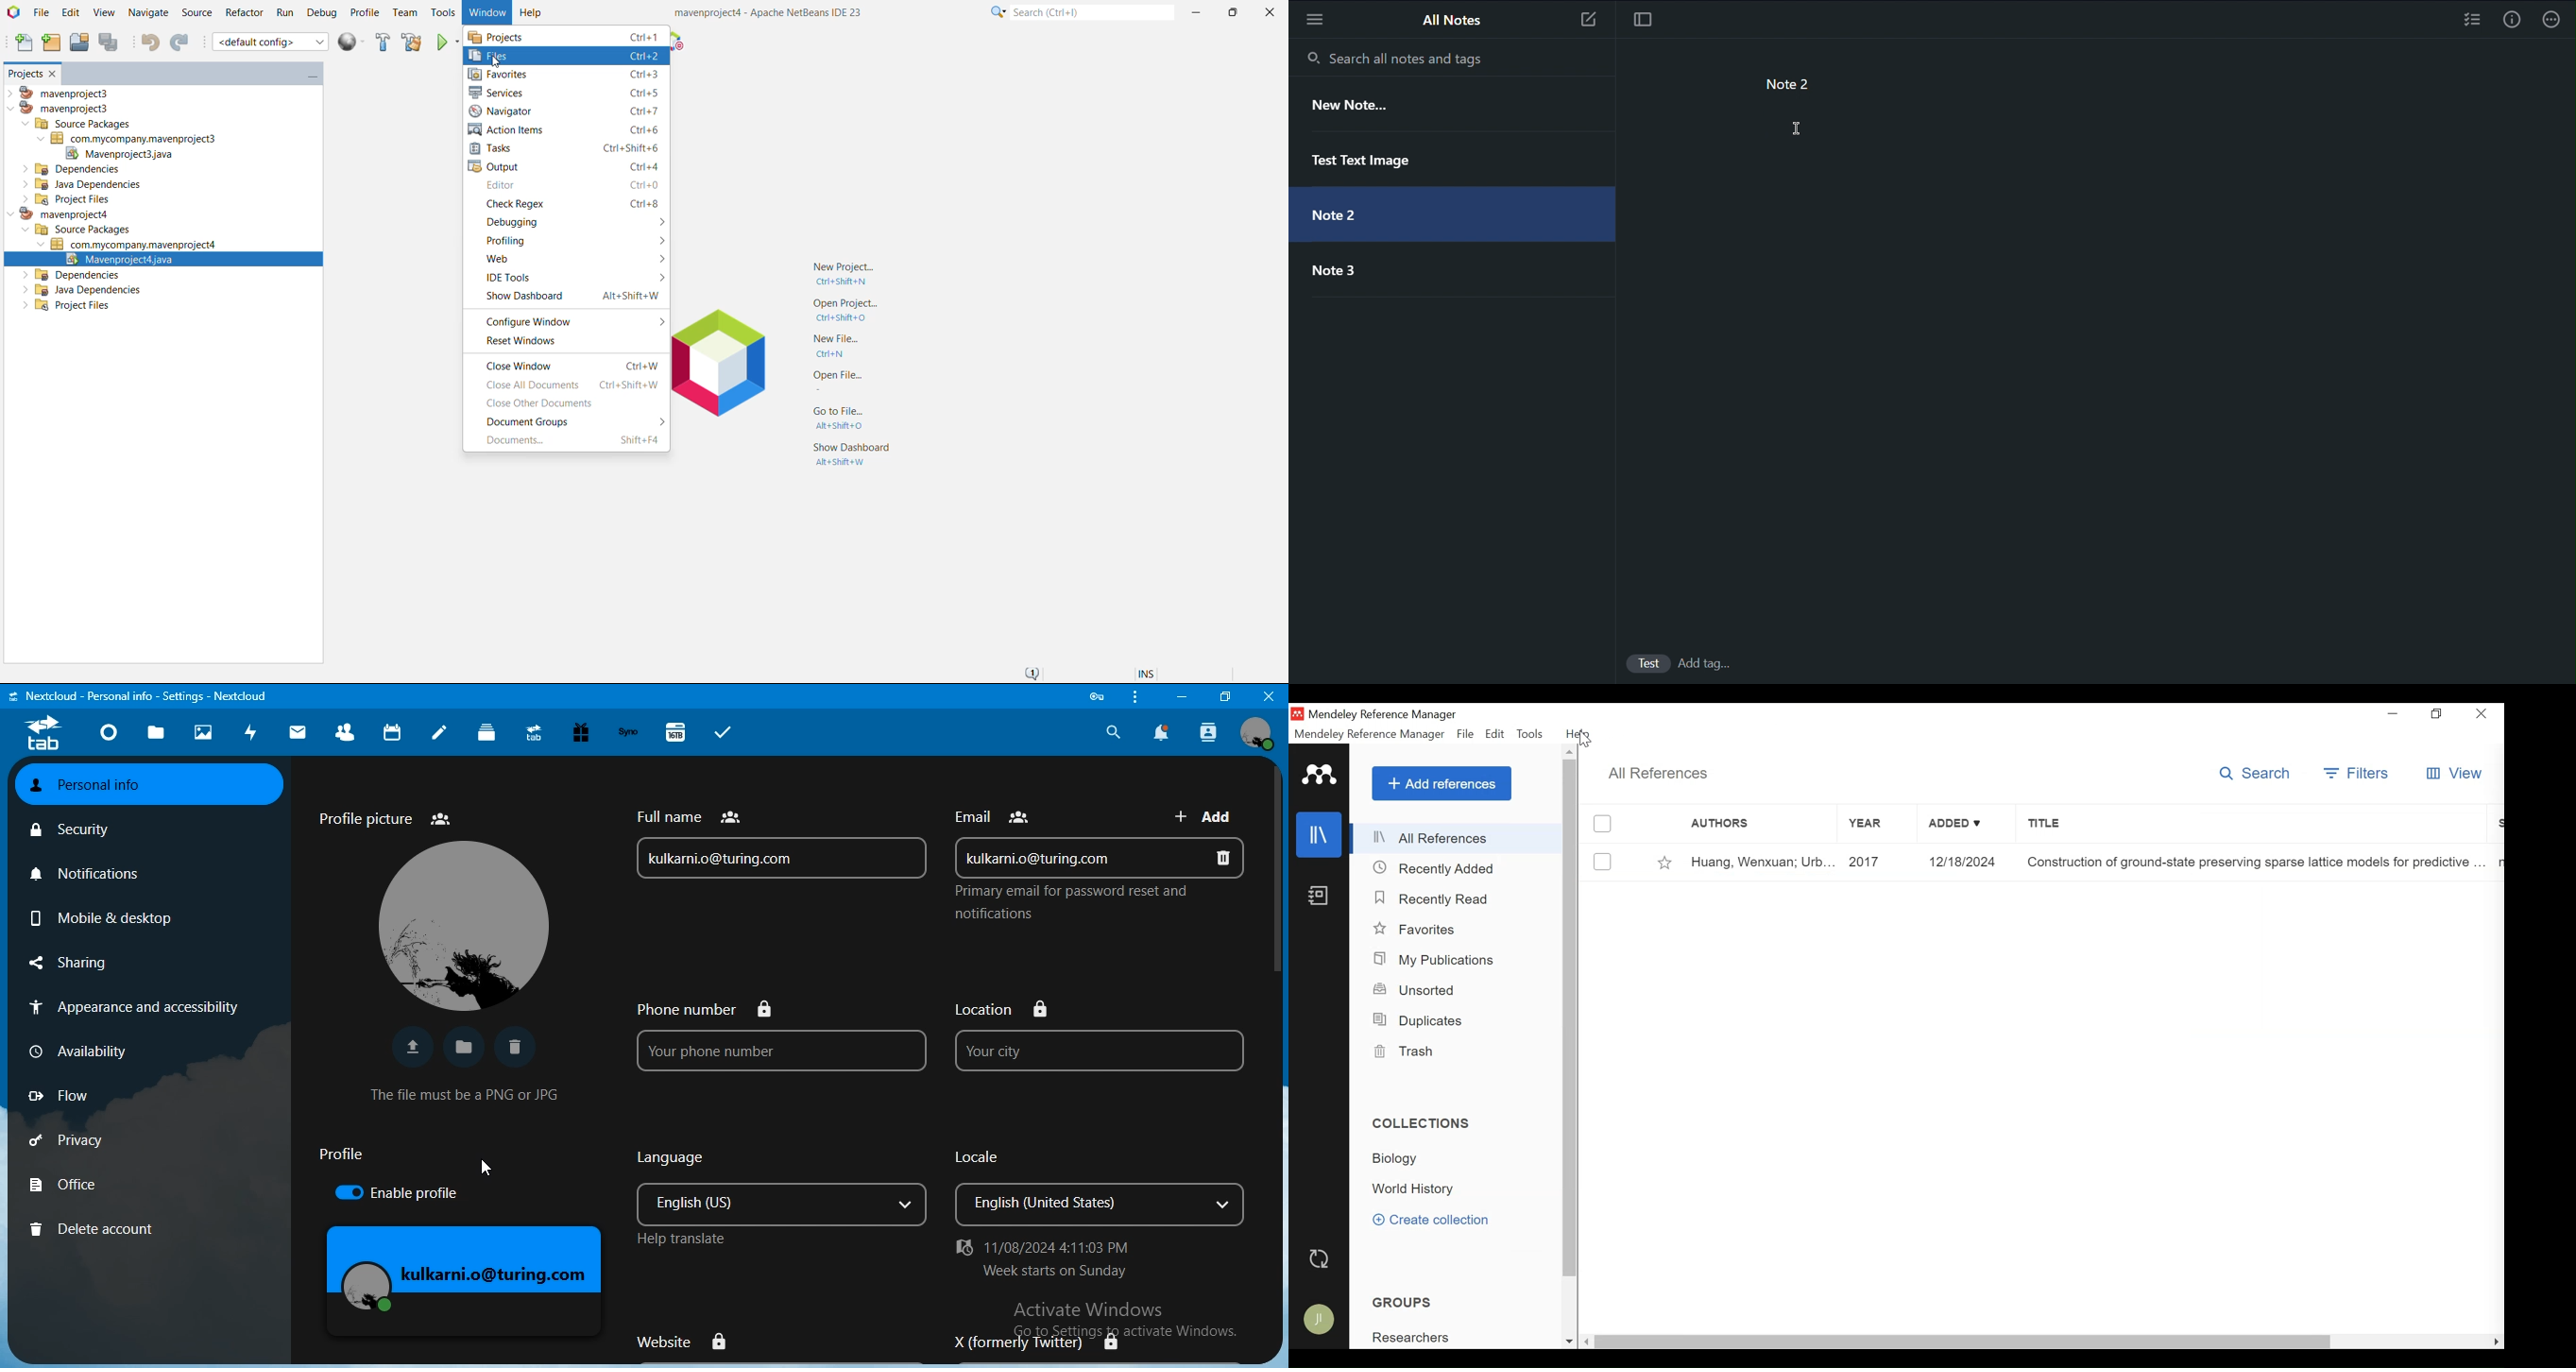 The image size is (2576, 1372). What do you see at coordinates (1745, 826) in the screenshot?
I see `Author` at bounding box center [1745, 826].